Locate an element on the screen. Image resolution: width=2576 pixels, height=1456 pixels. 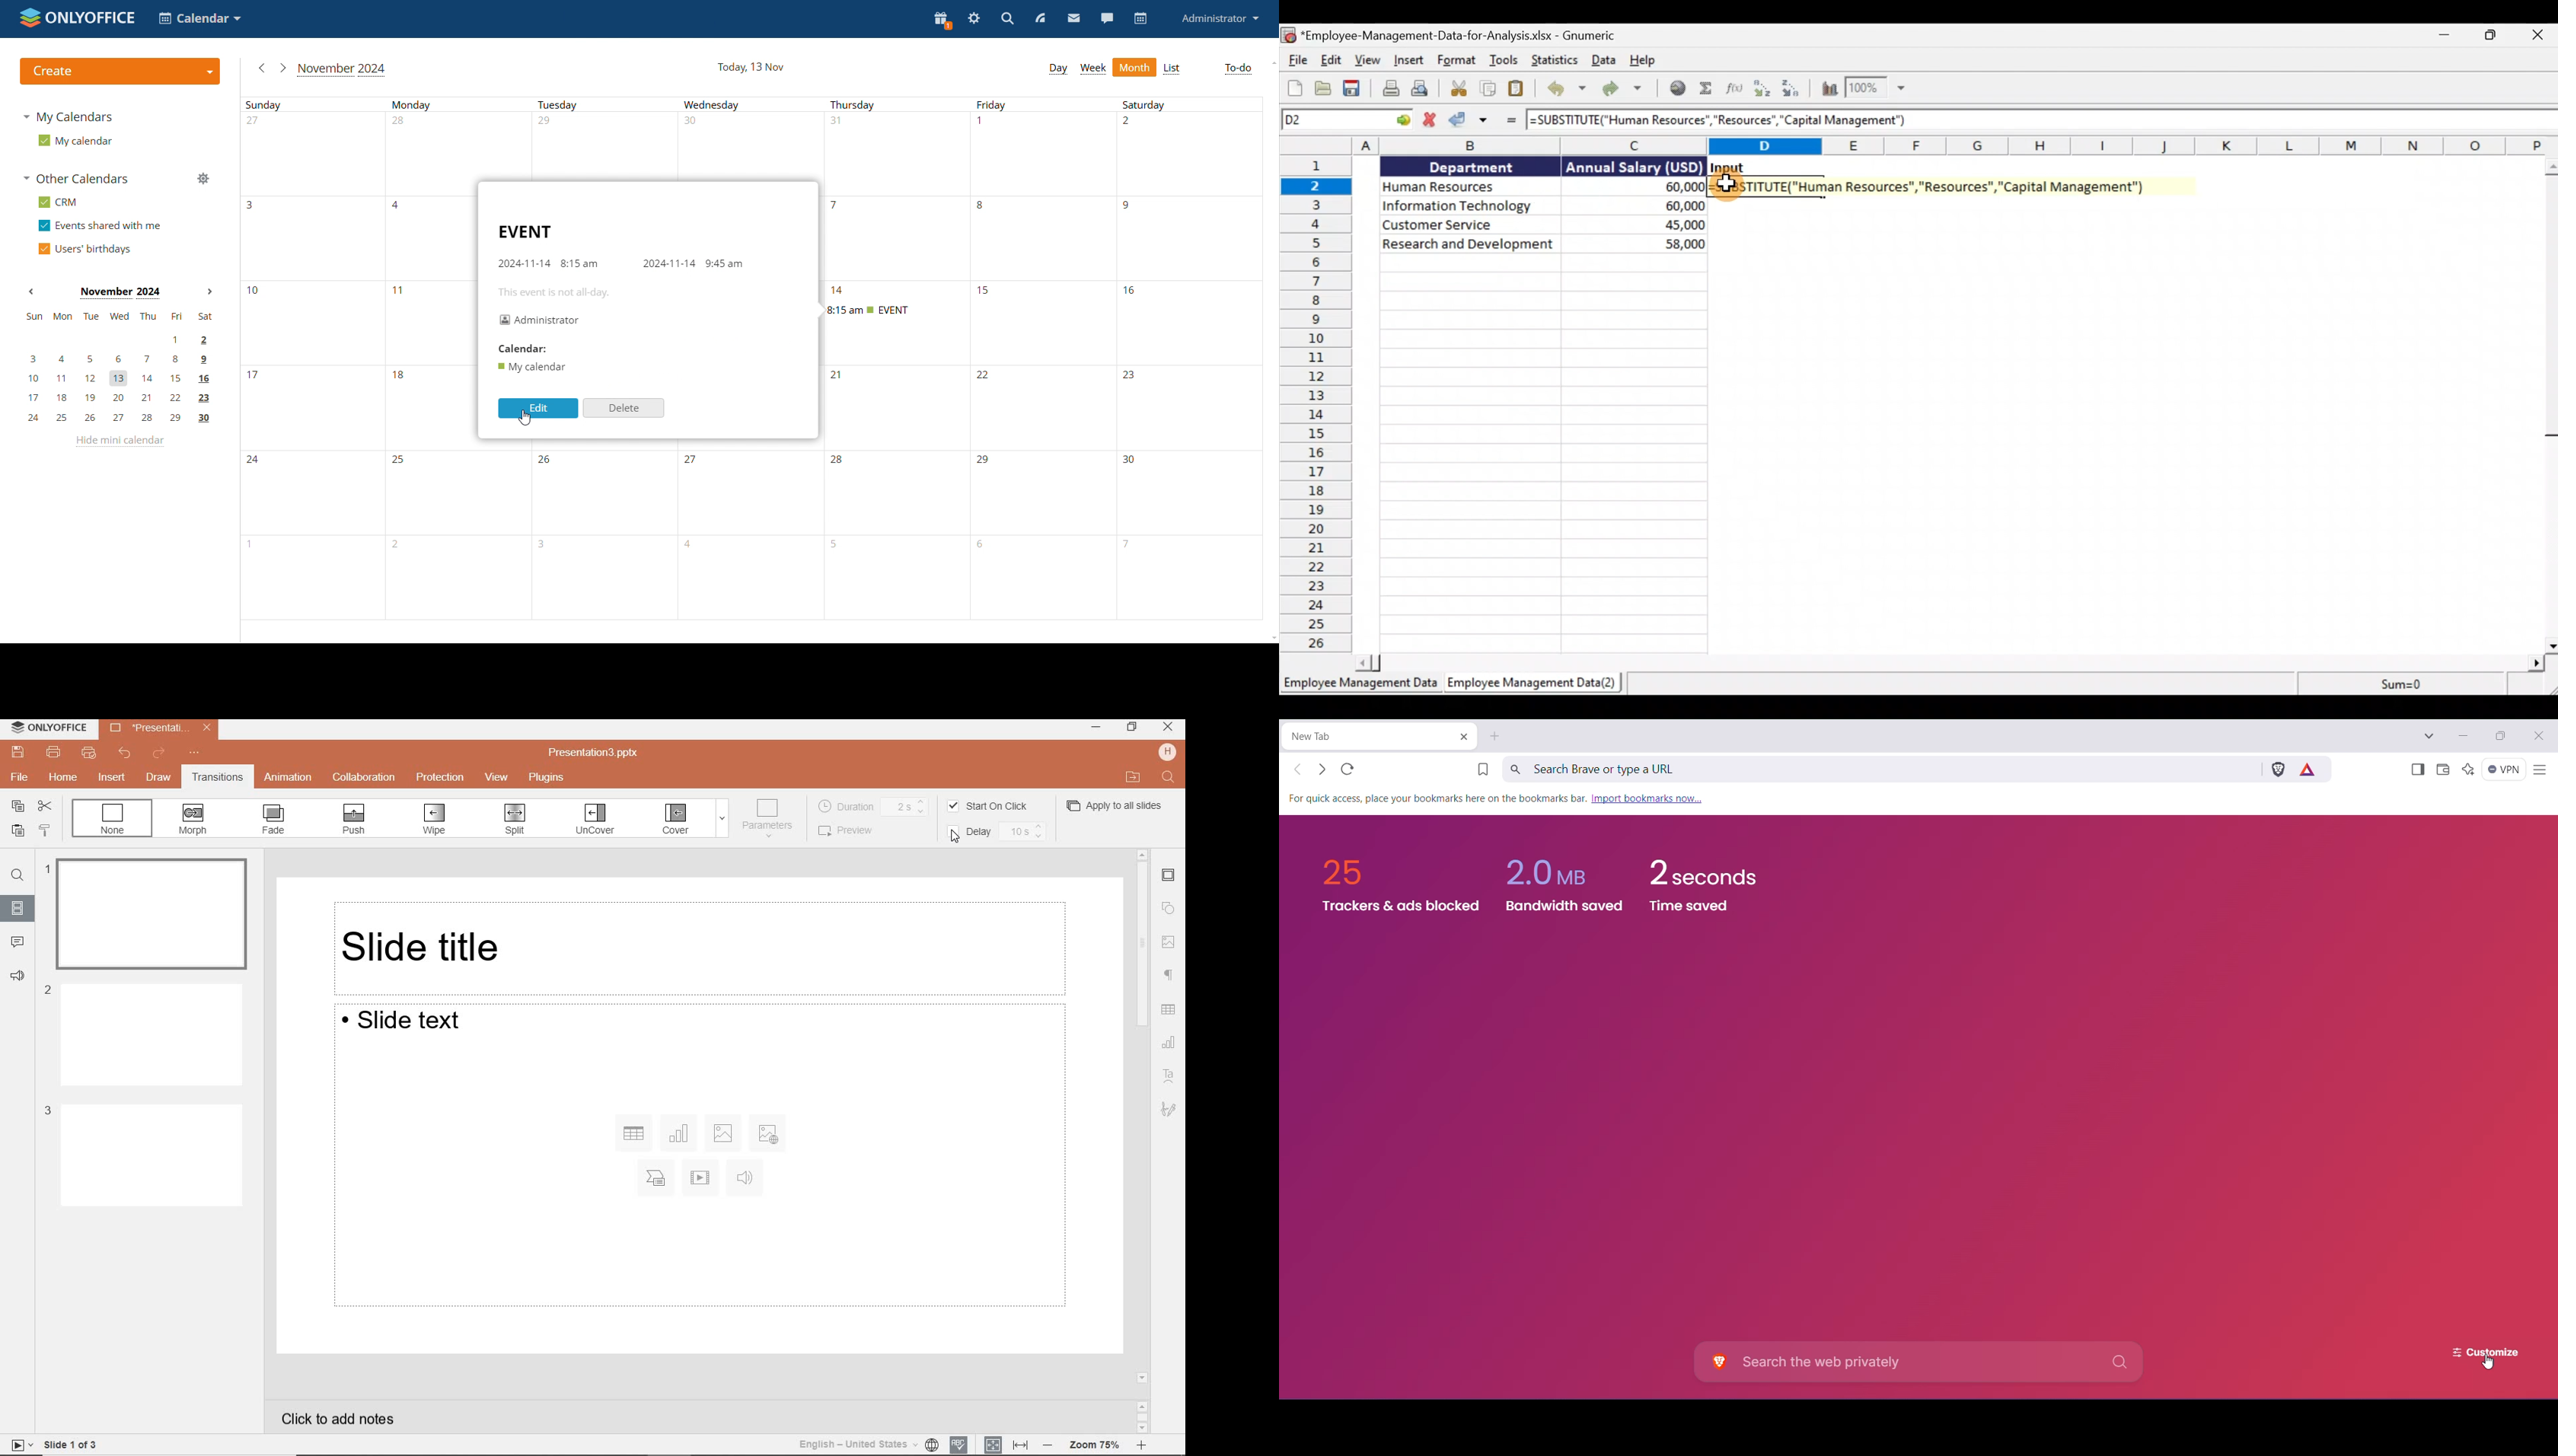
Slide Text is located at coordinates (698, 1157).